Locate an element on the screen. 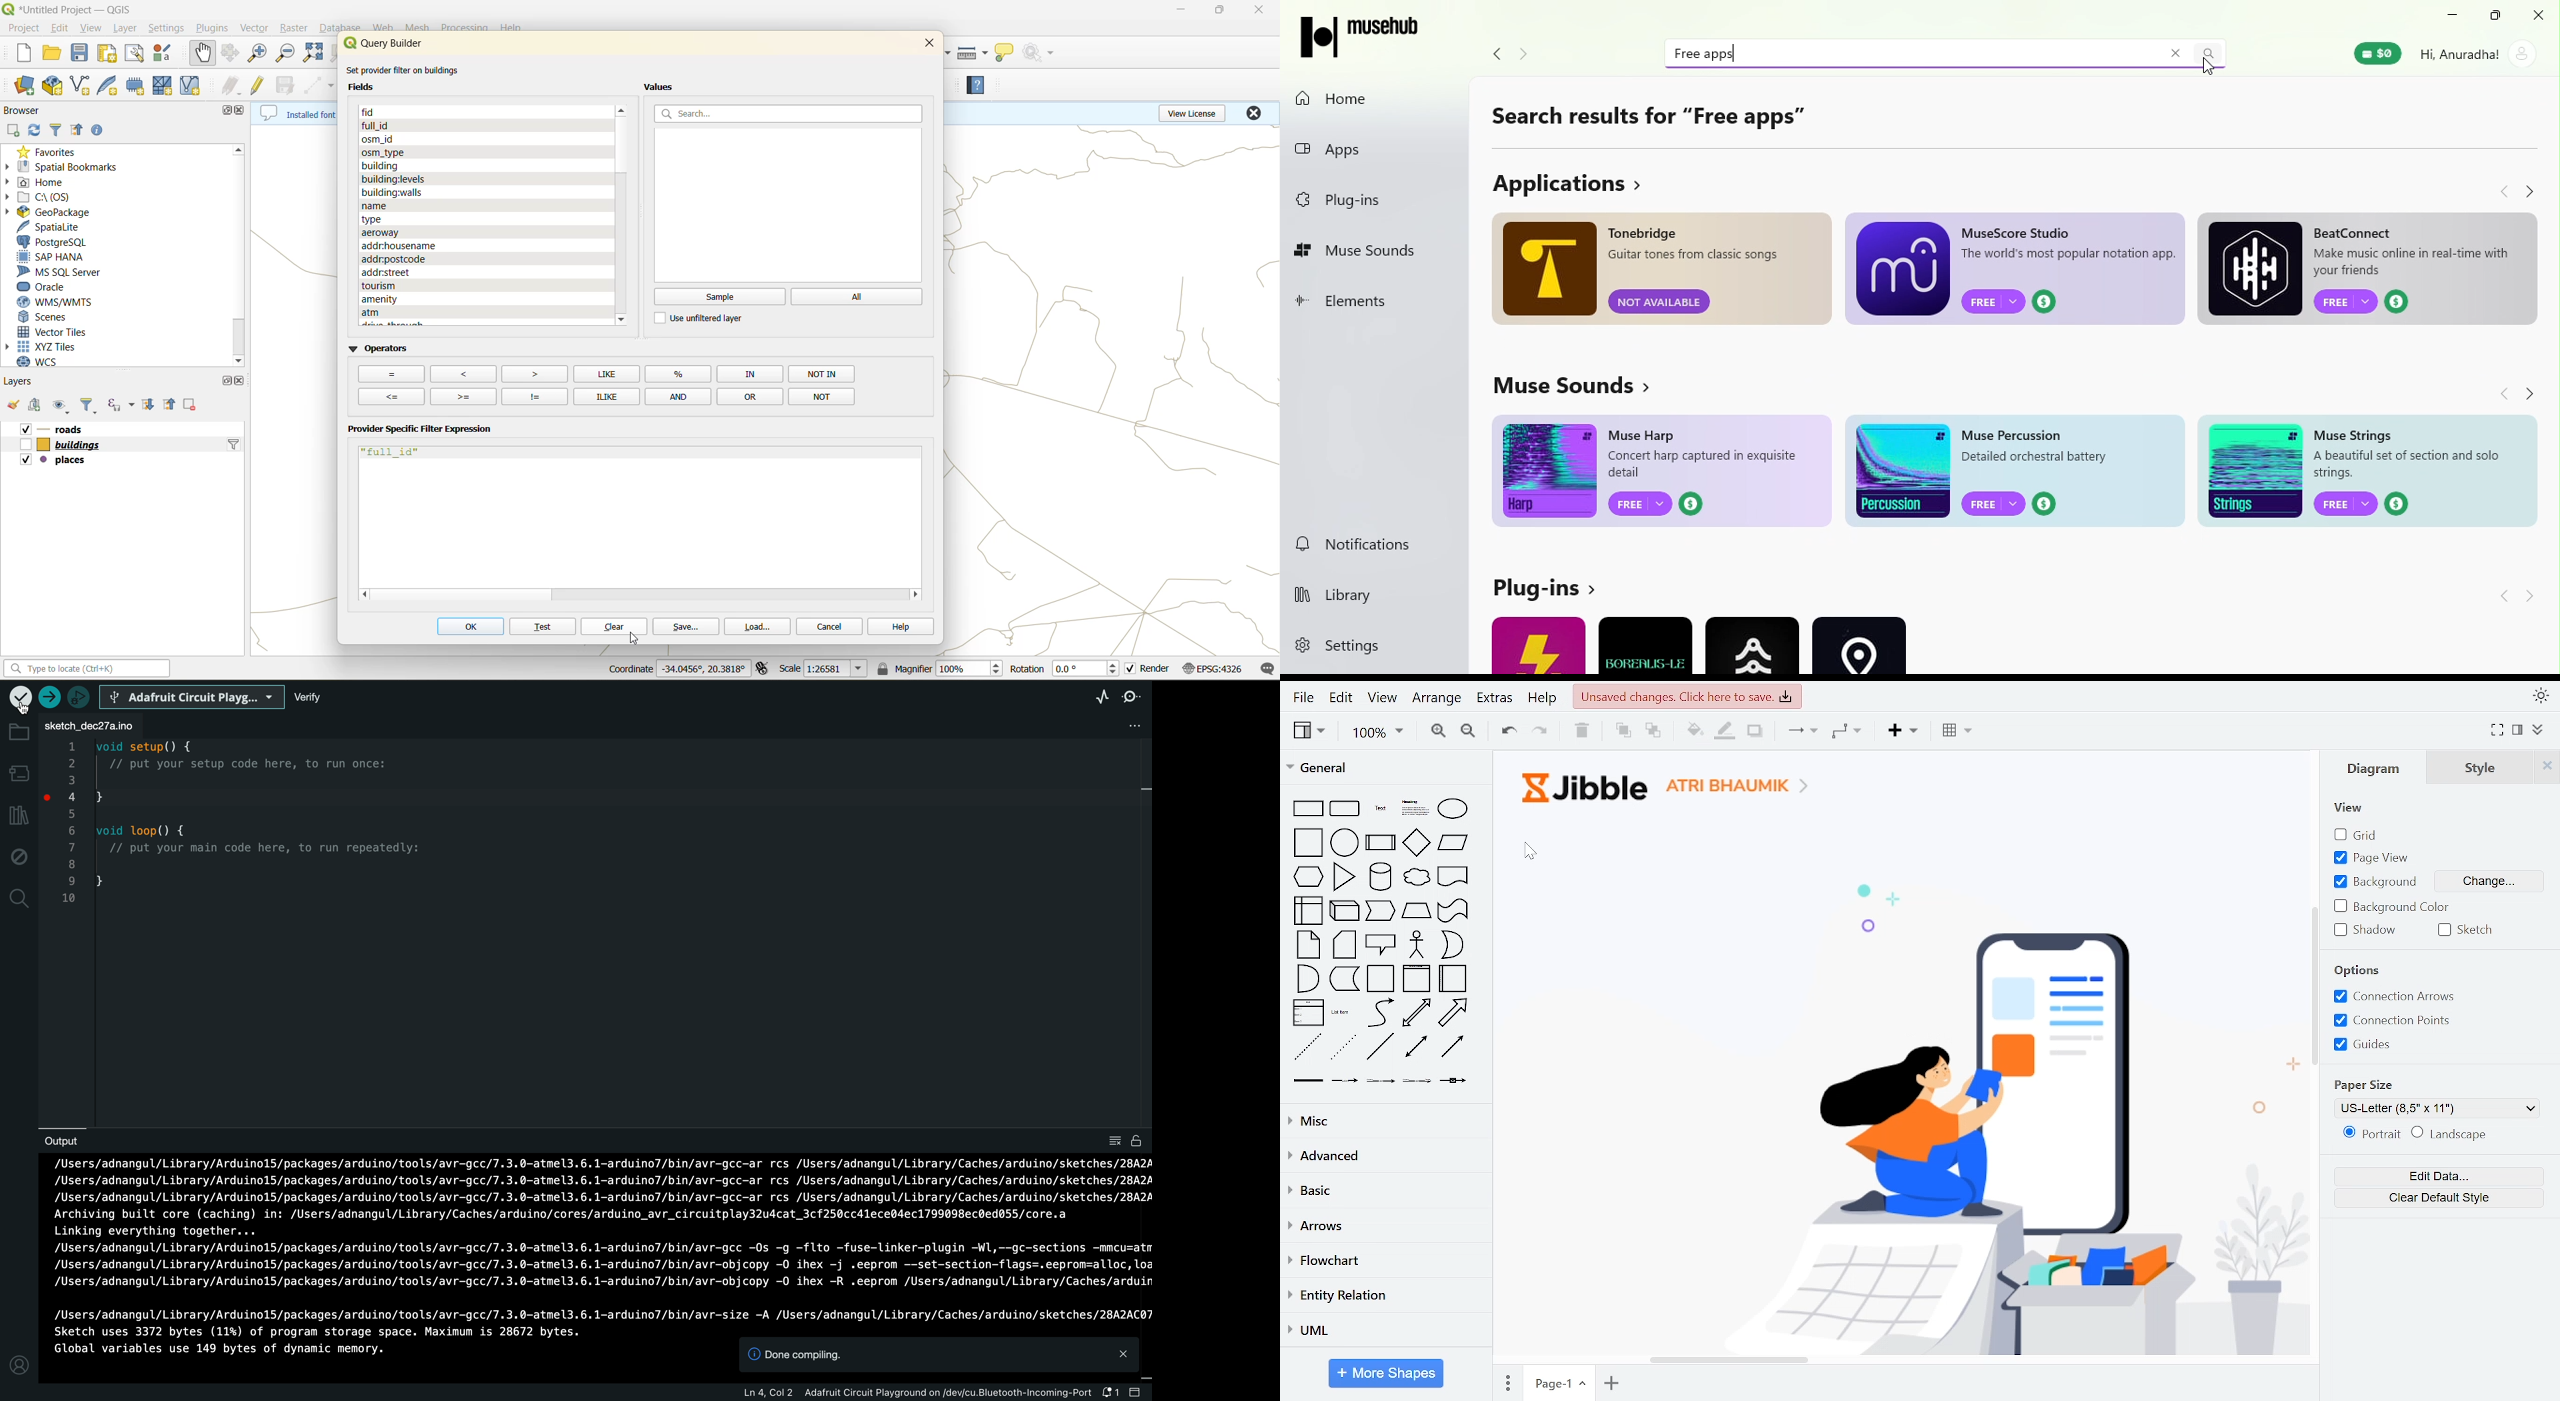 The height and width of the screenshot is (1428, 2576). Navigate back is located at coordinates (2501, 188).